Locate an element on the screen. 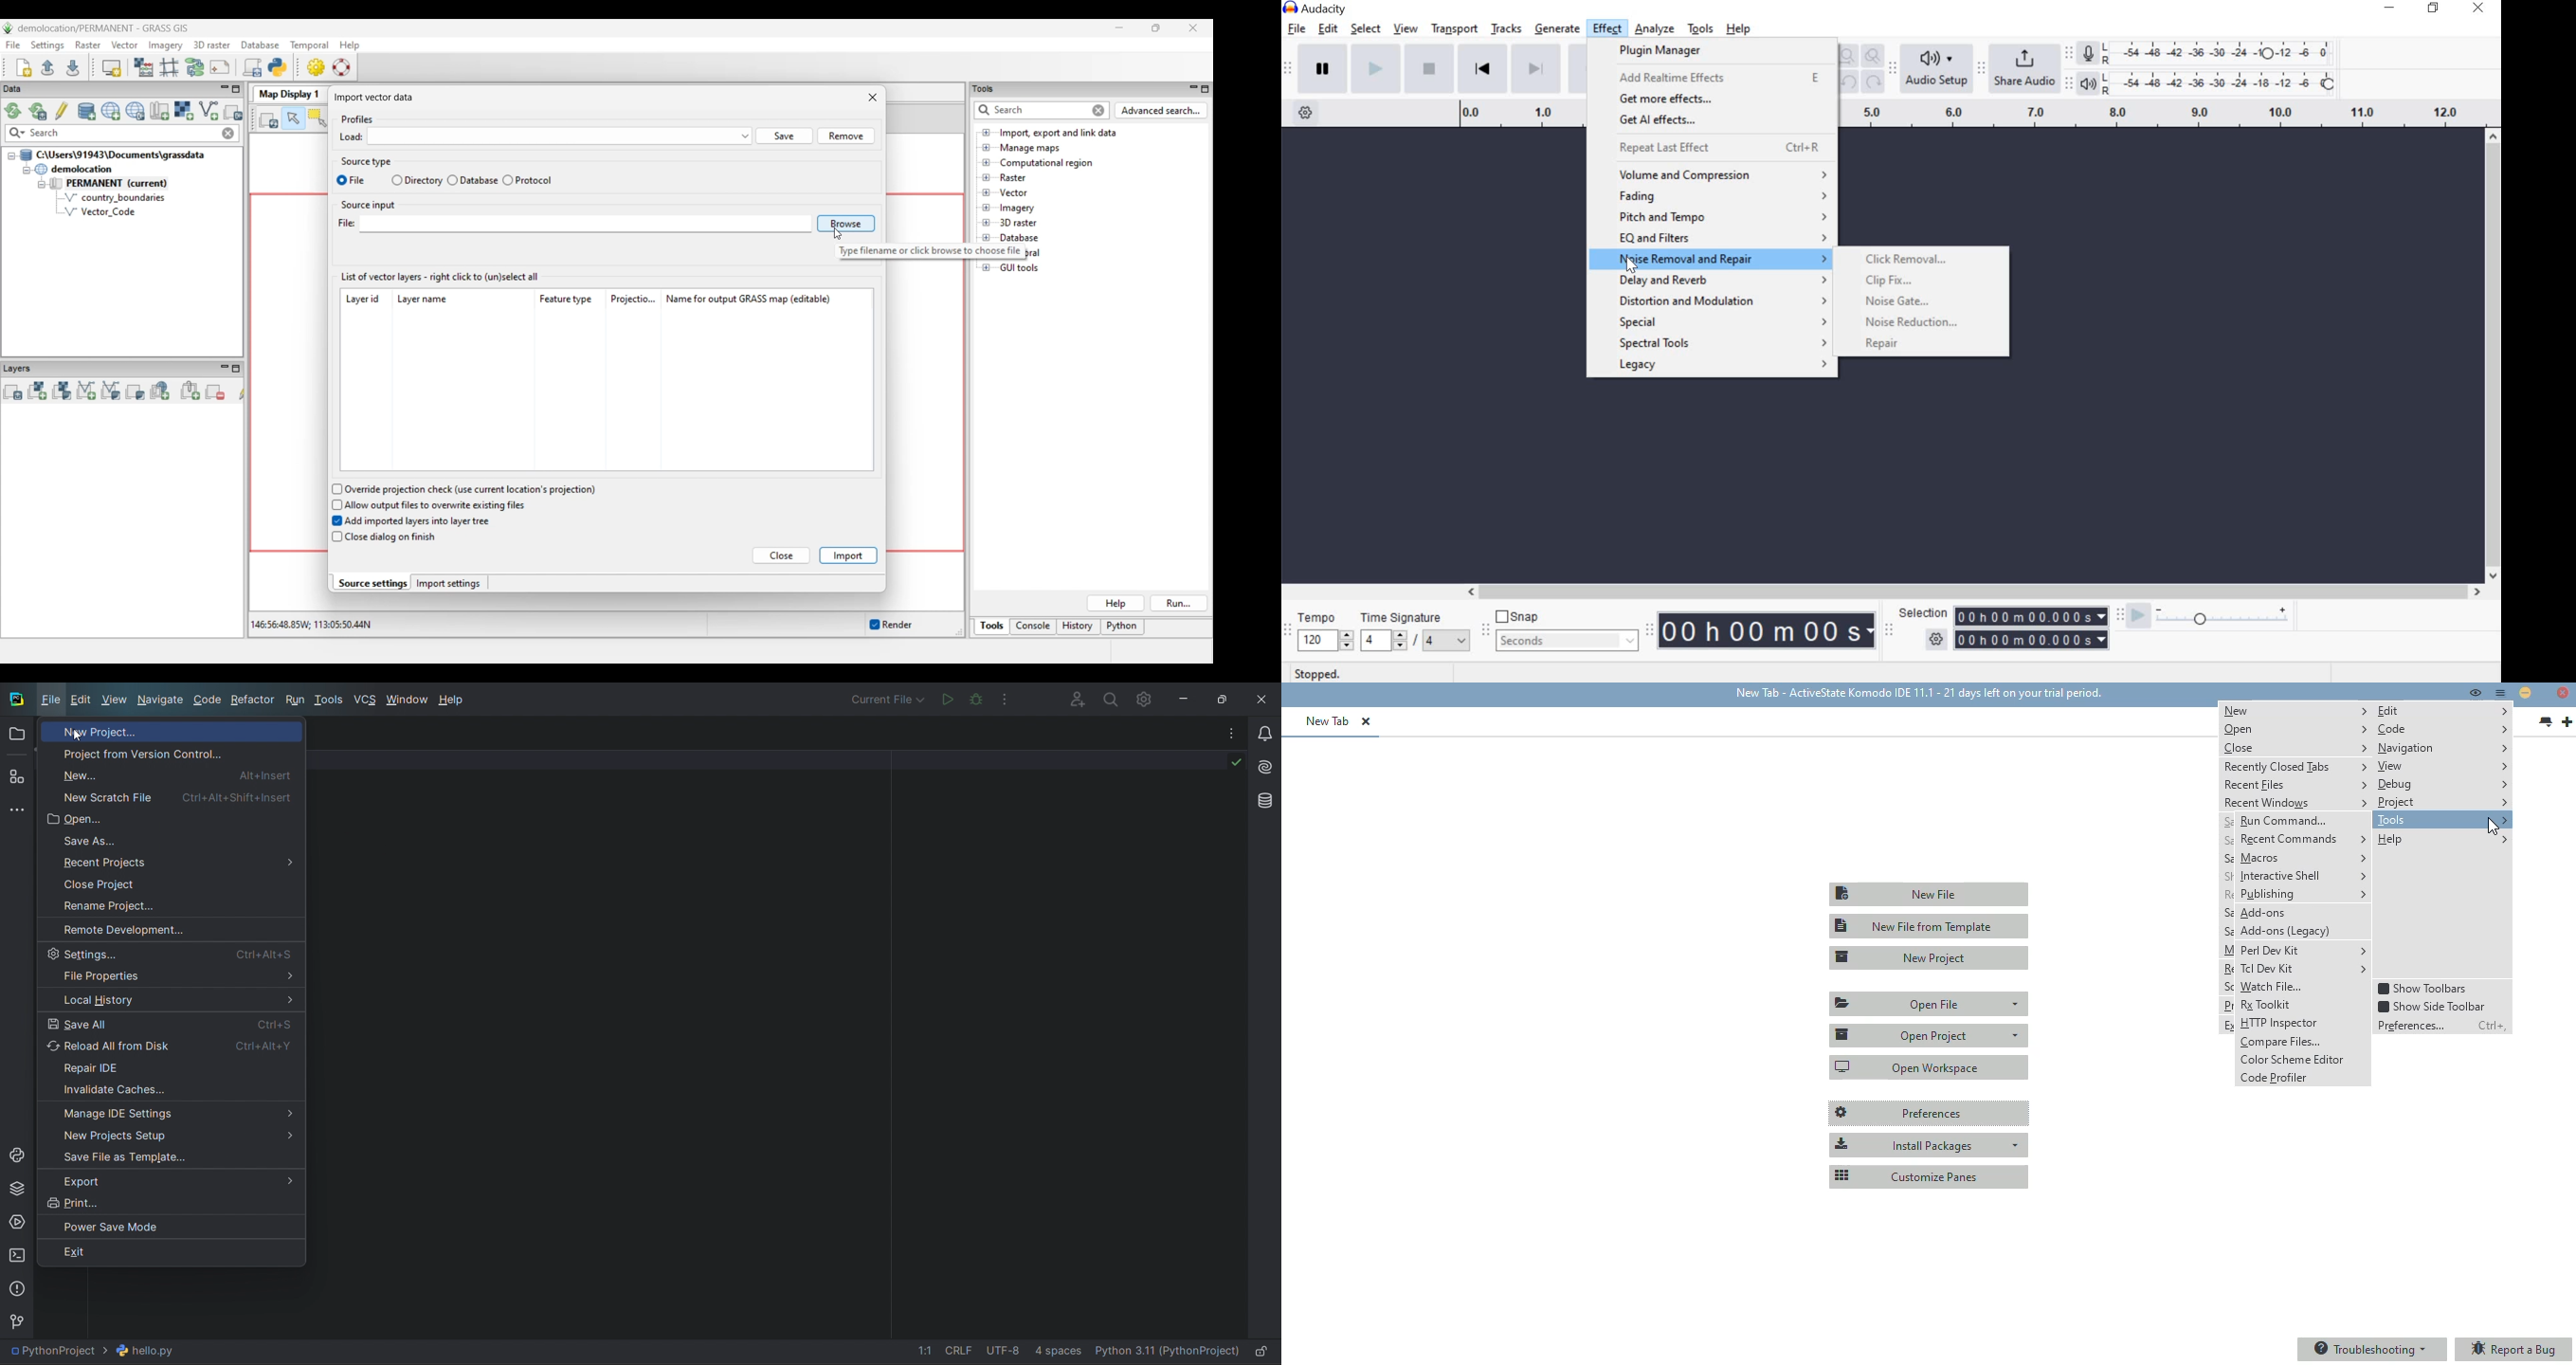 Image resolution: width=2576 pixels, height=1372 pixels. effect is located at coordinates (1606, 29).